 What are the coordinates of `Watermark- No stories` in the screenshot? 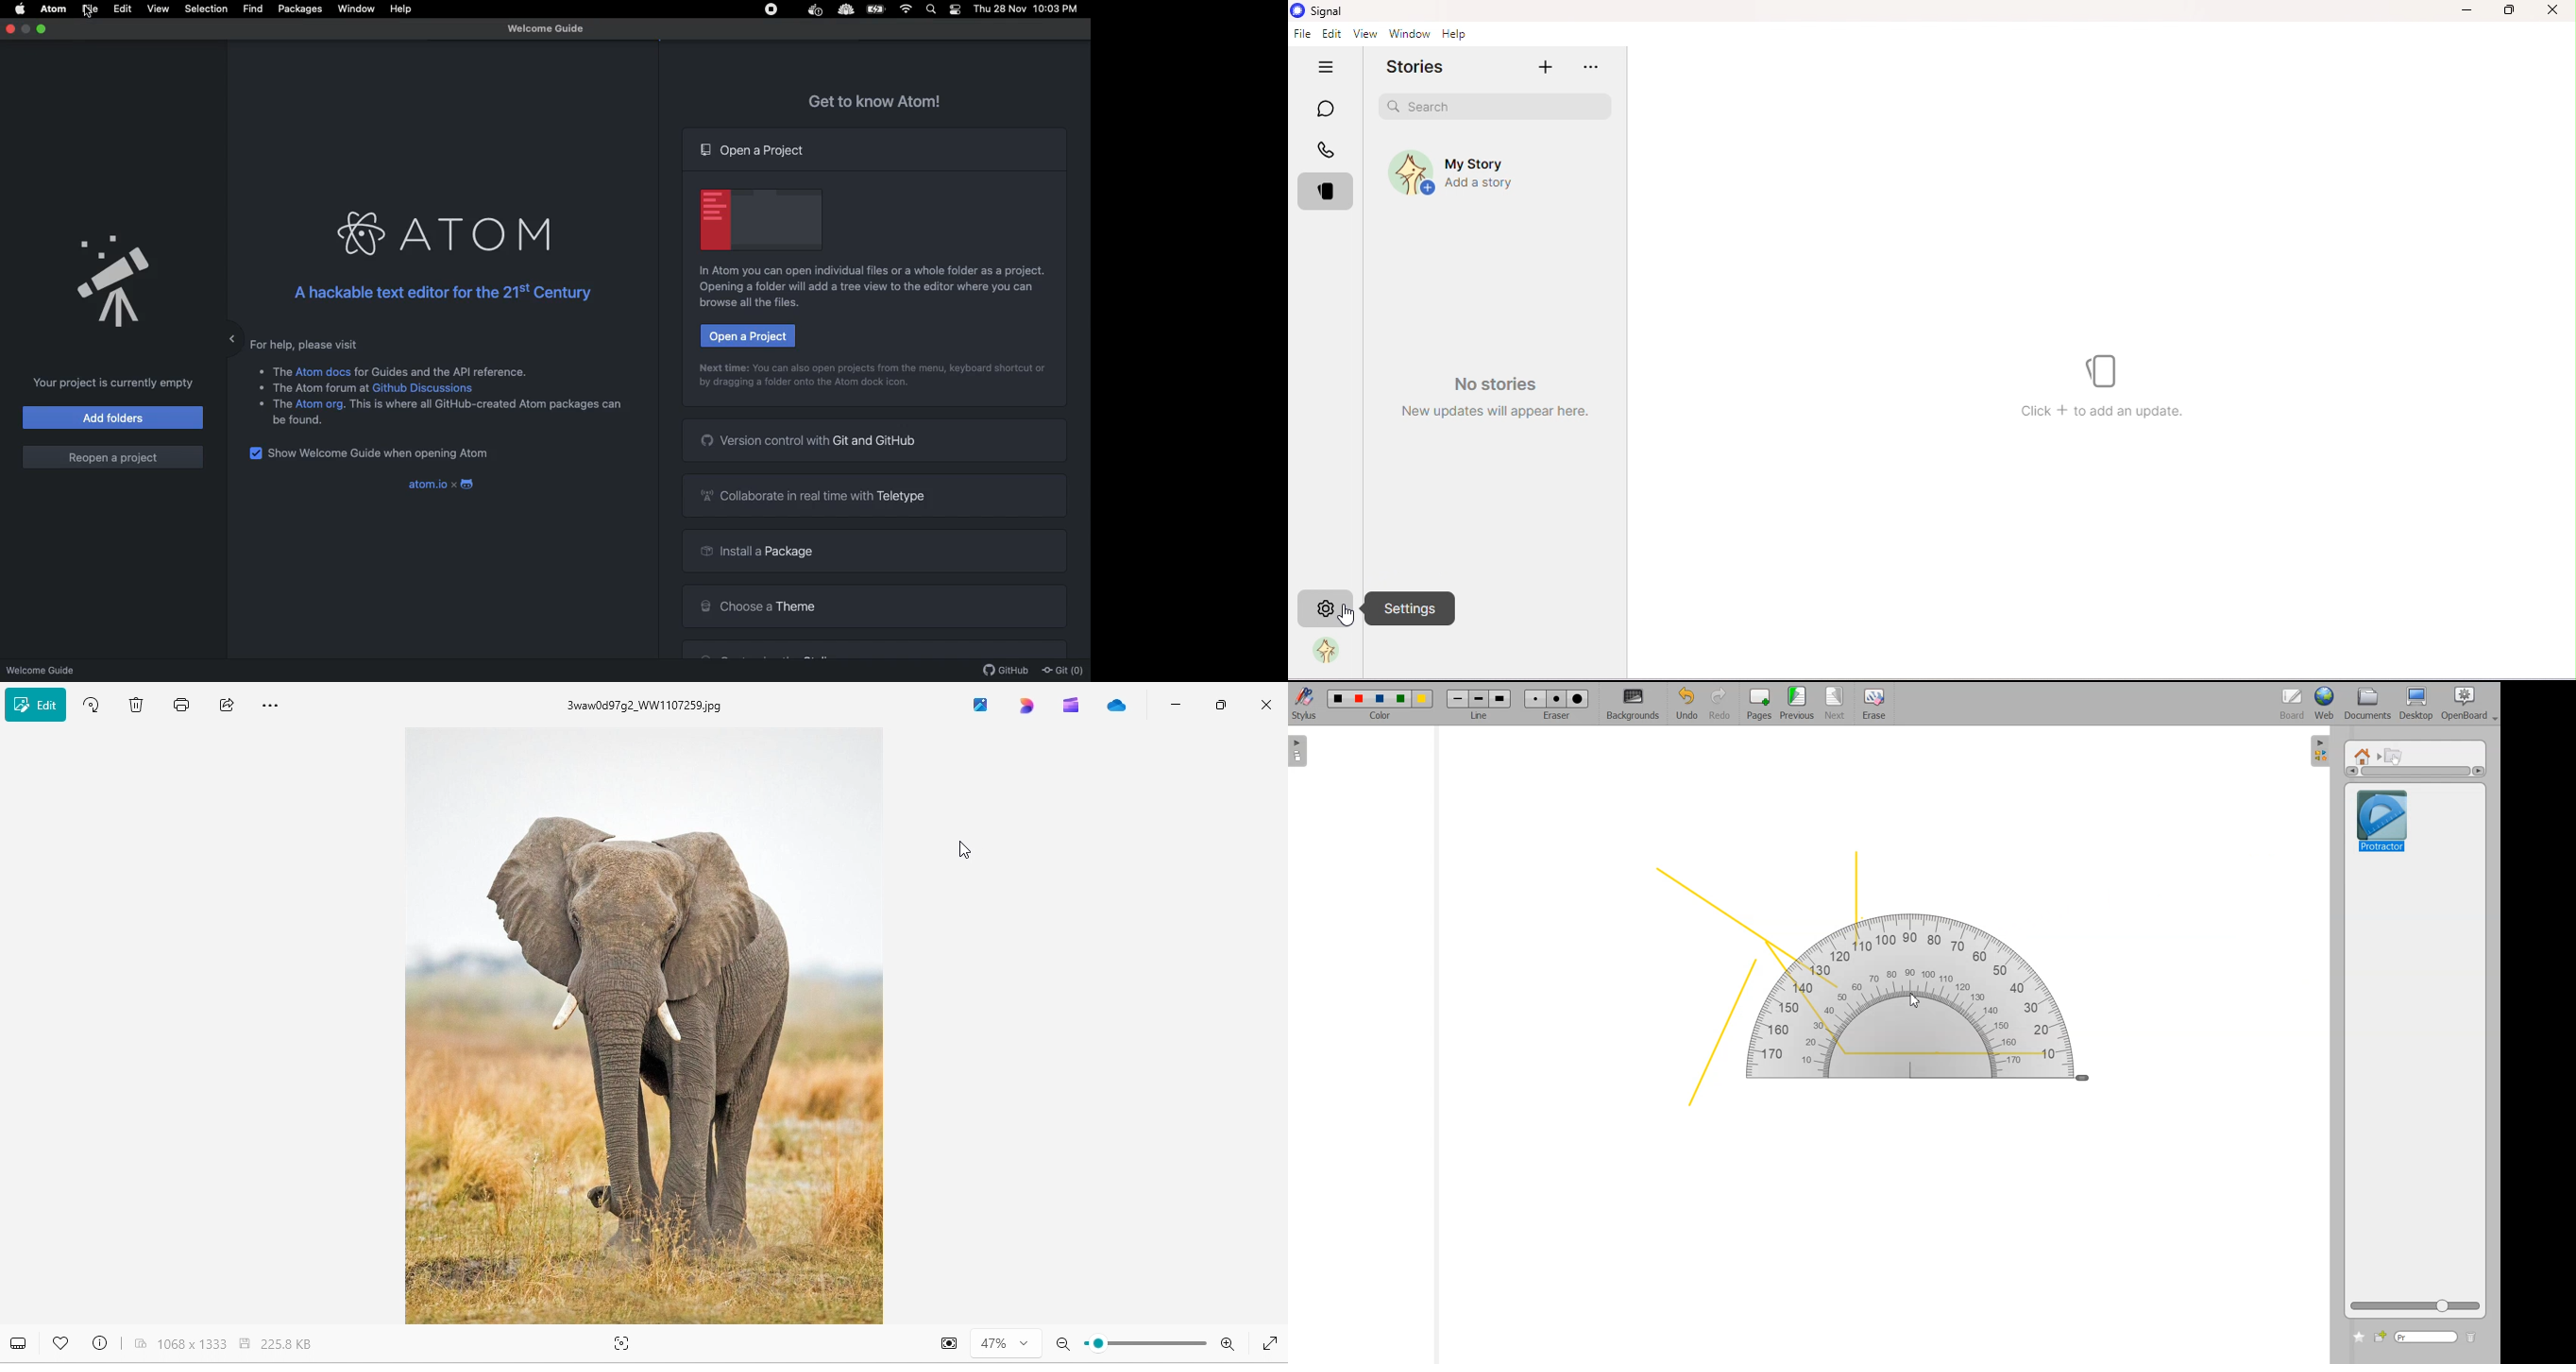 It's located at (1494, 395).